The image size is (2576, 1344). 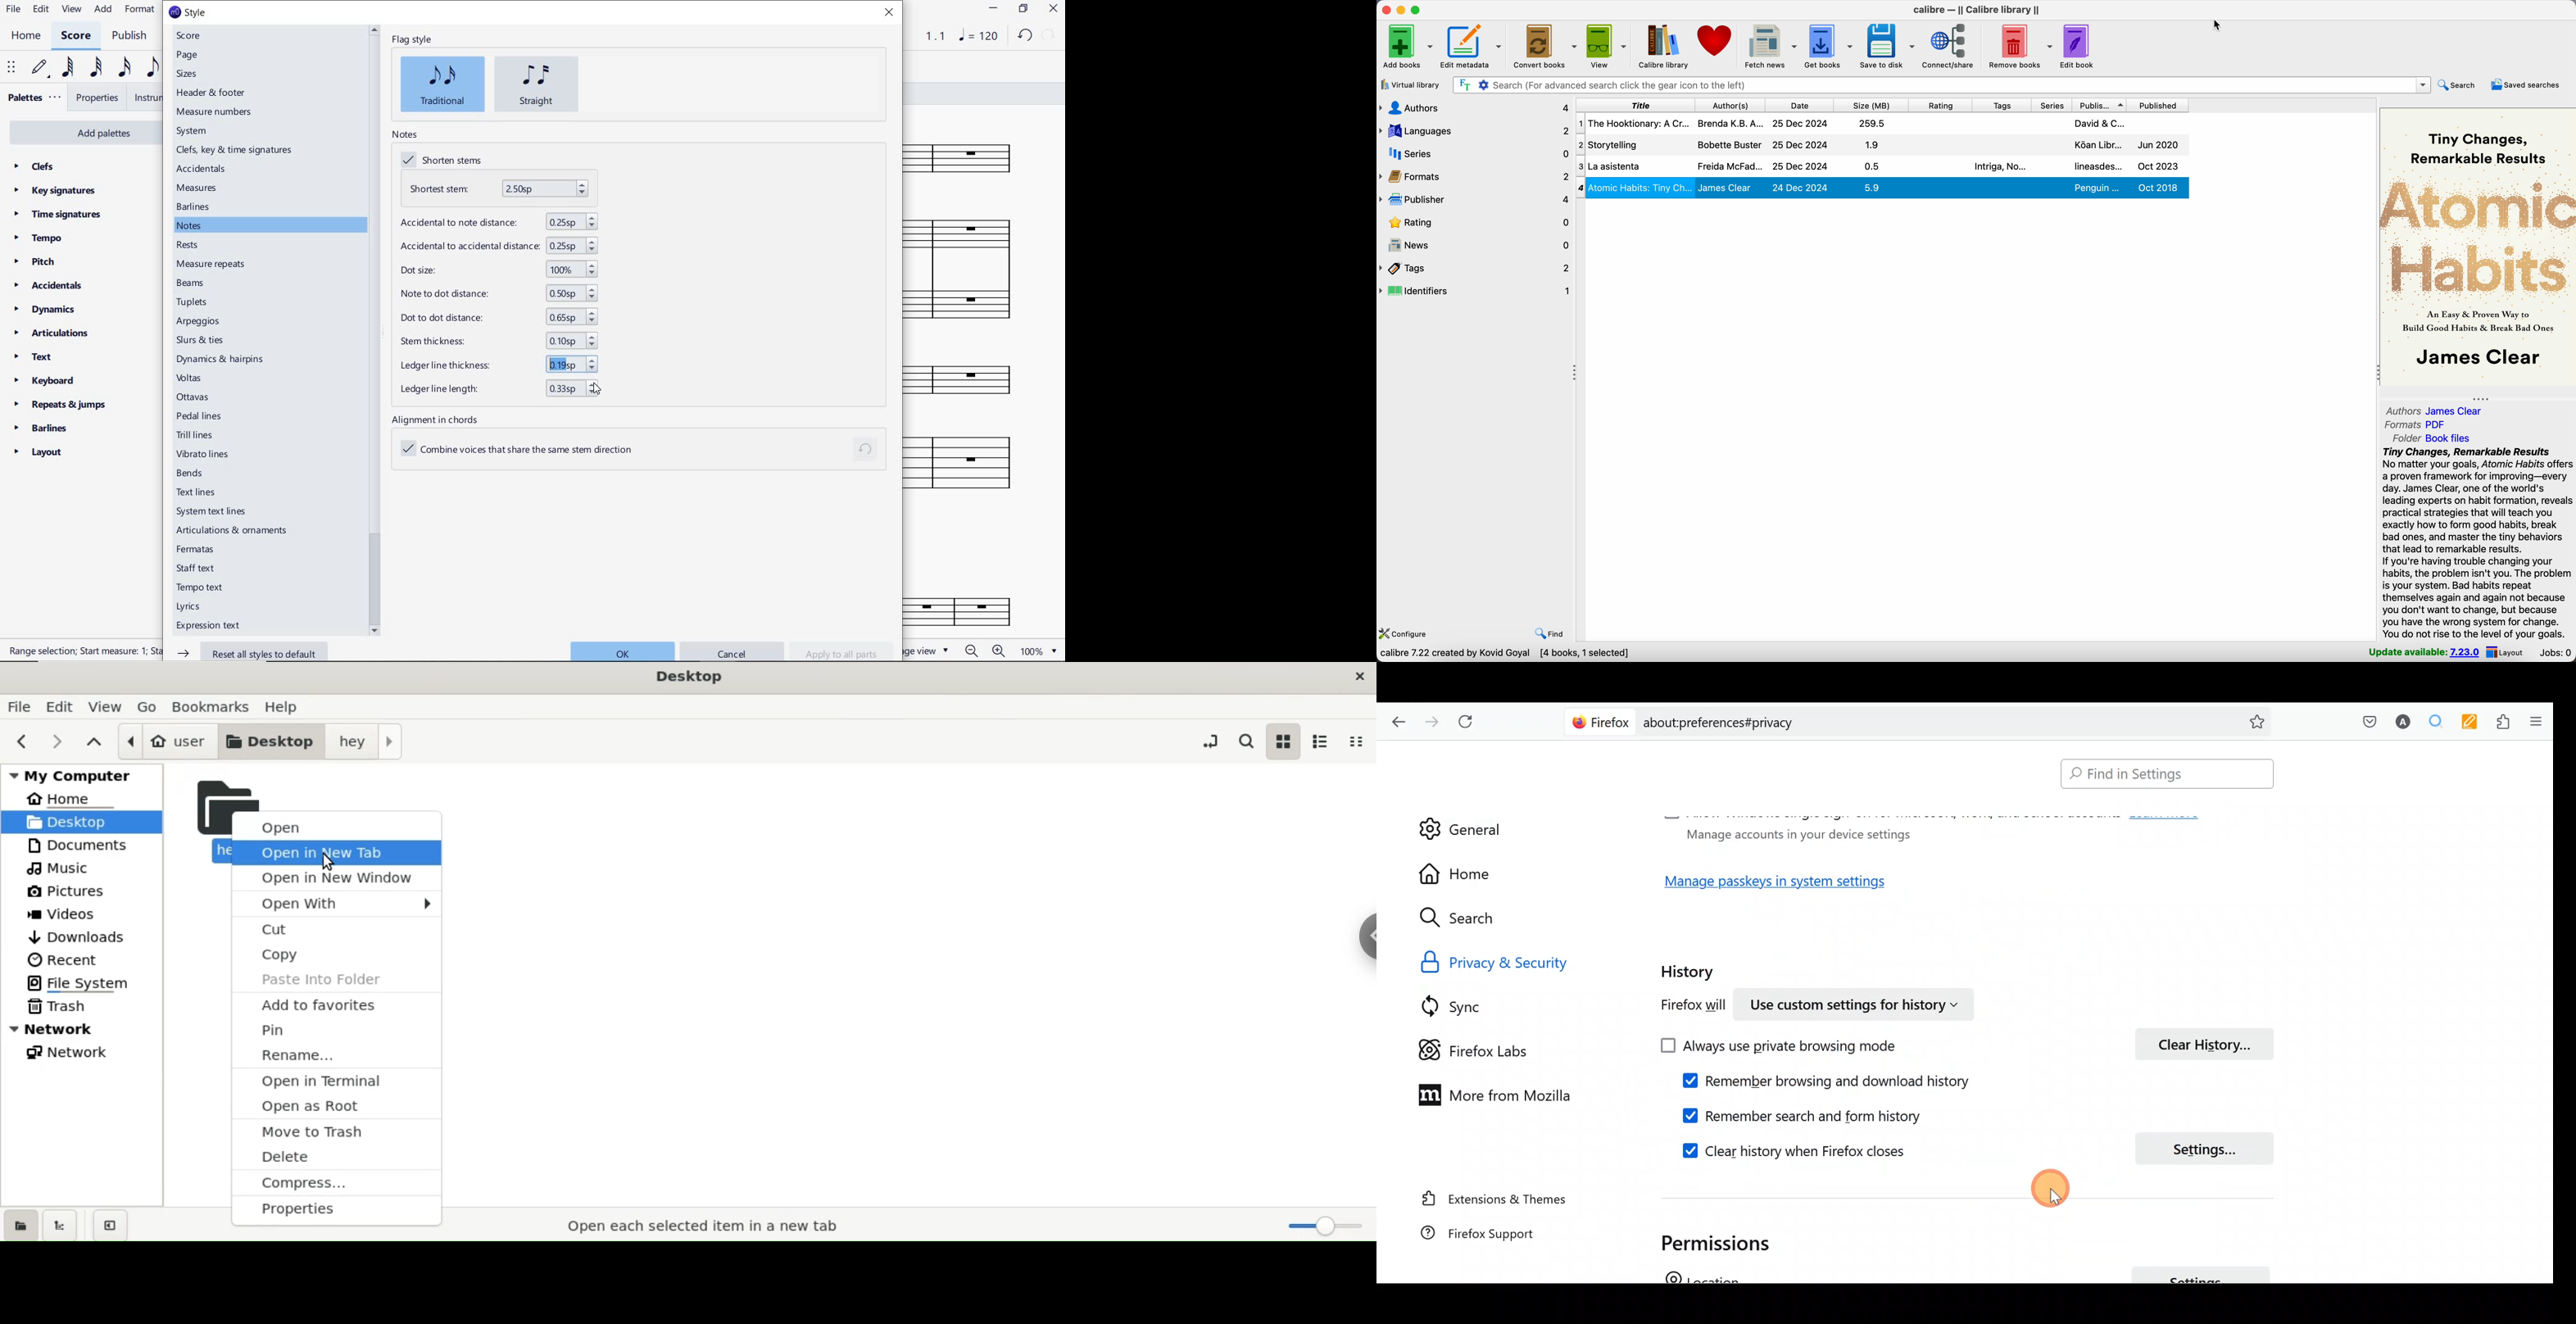 What do you see at coordinates (41, 70) in the screenshot?
I see `default (step time)` at bounding box center [41, 70].